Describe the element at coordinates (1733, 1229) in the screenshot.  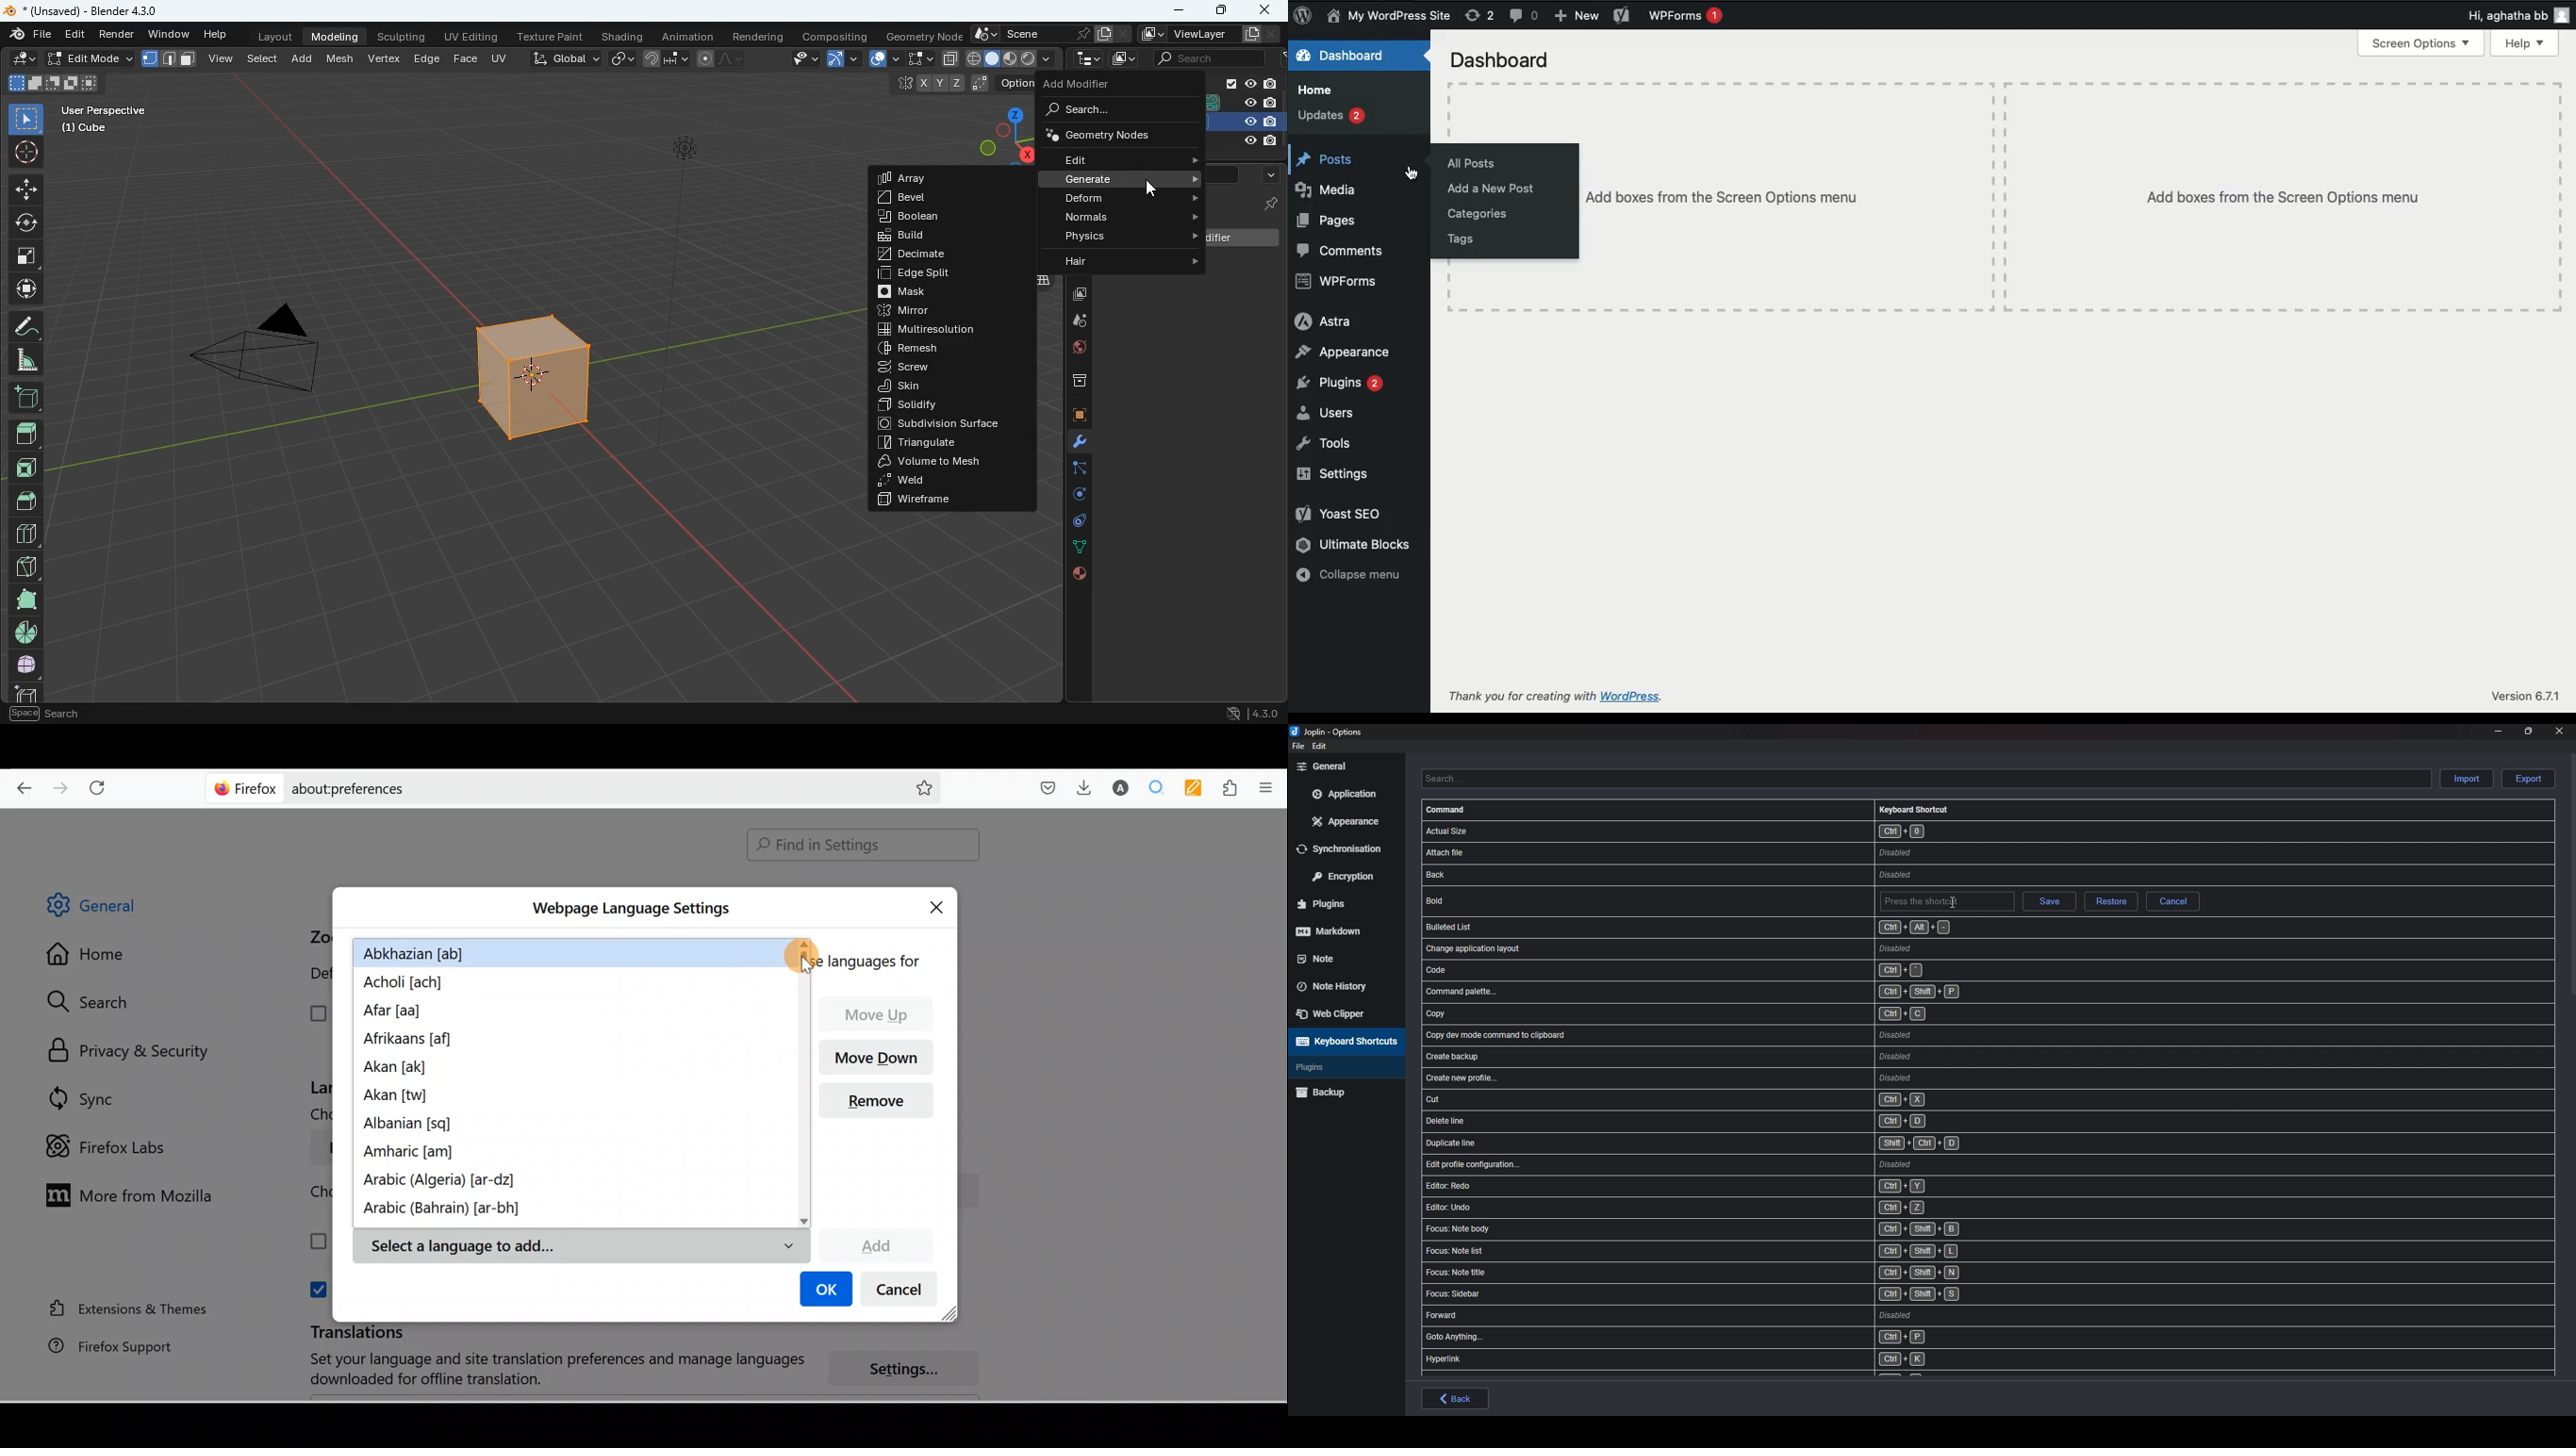
I see `shortcut` at that location.